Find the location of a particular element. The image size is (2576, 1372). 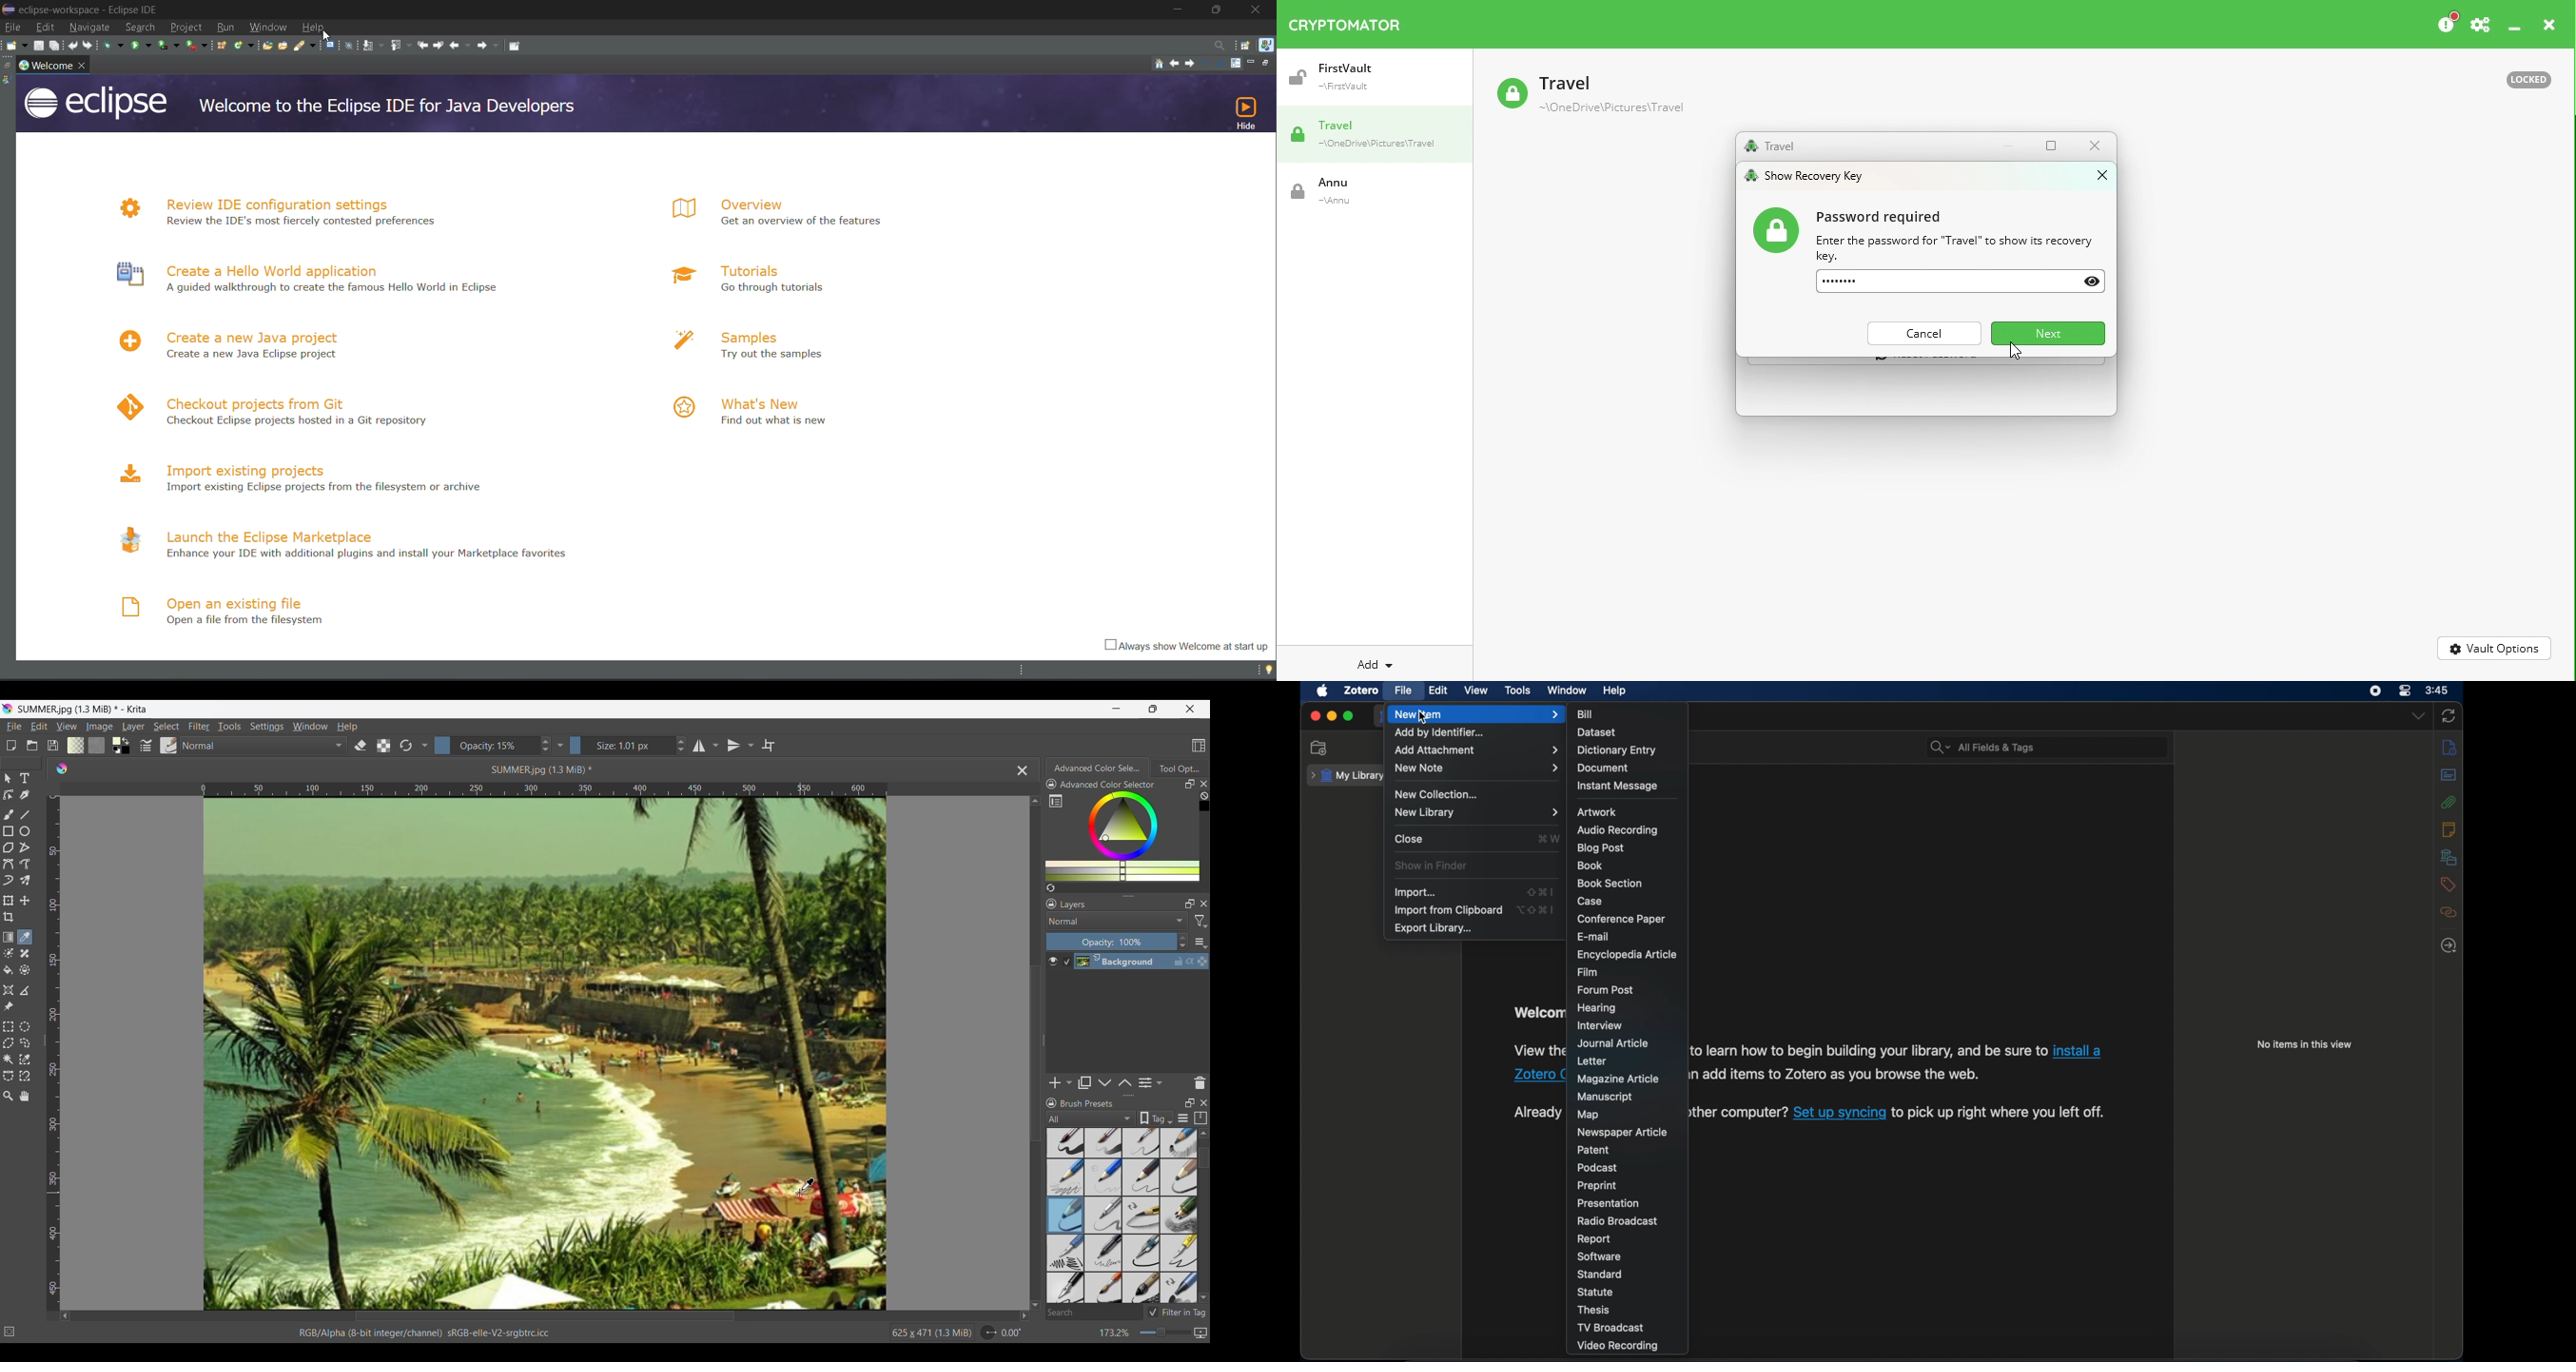

Edit brush settings is located at coordinates (146, 745).